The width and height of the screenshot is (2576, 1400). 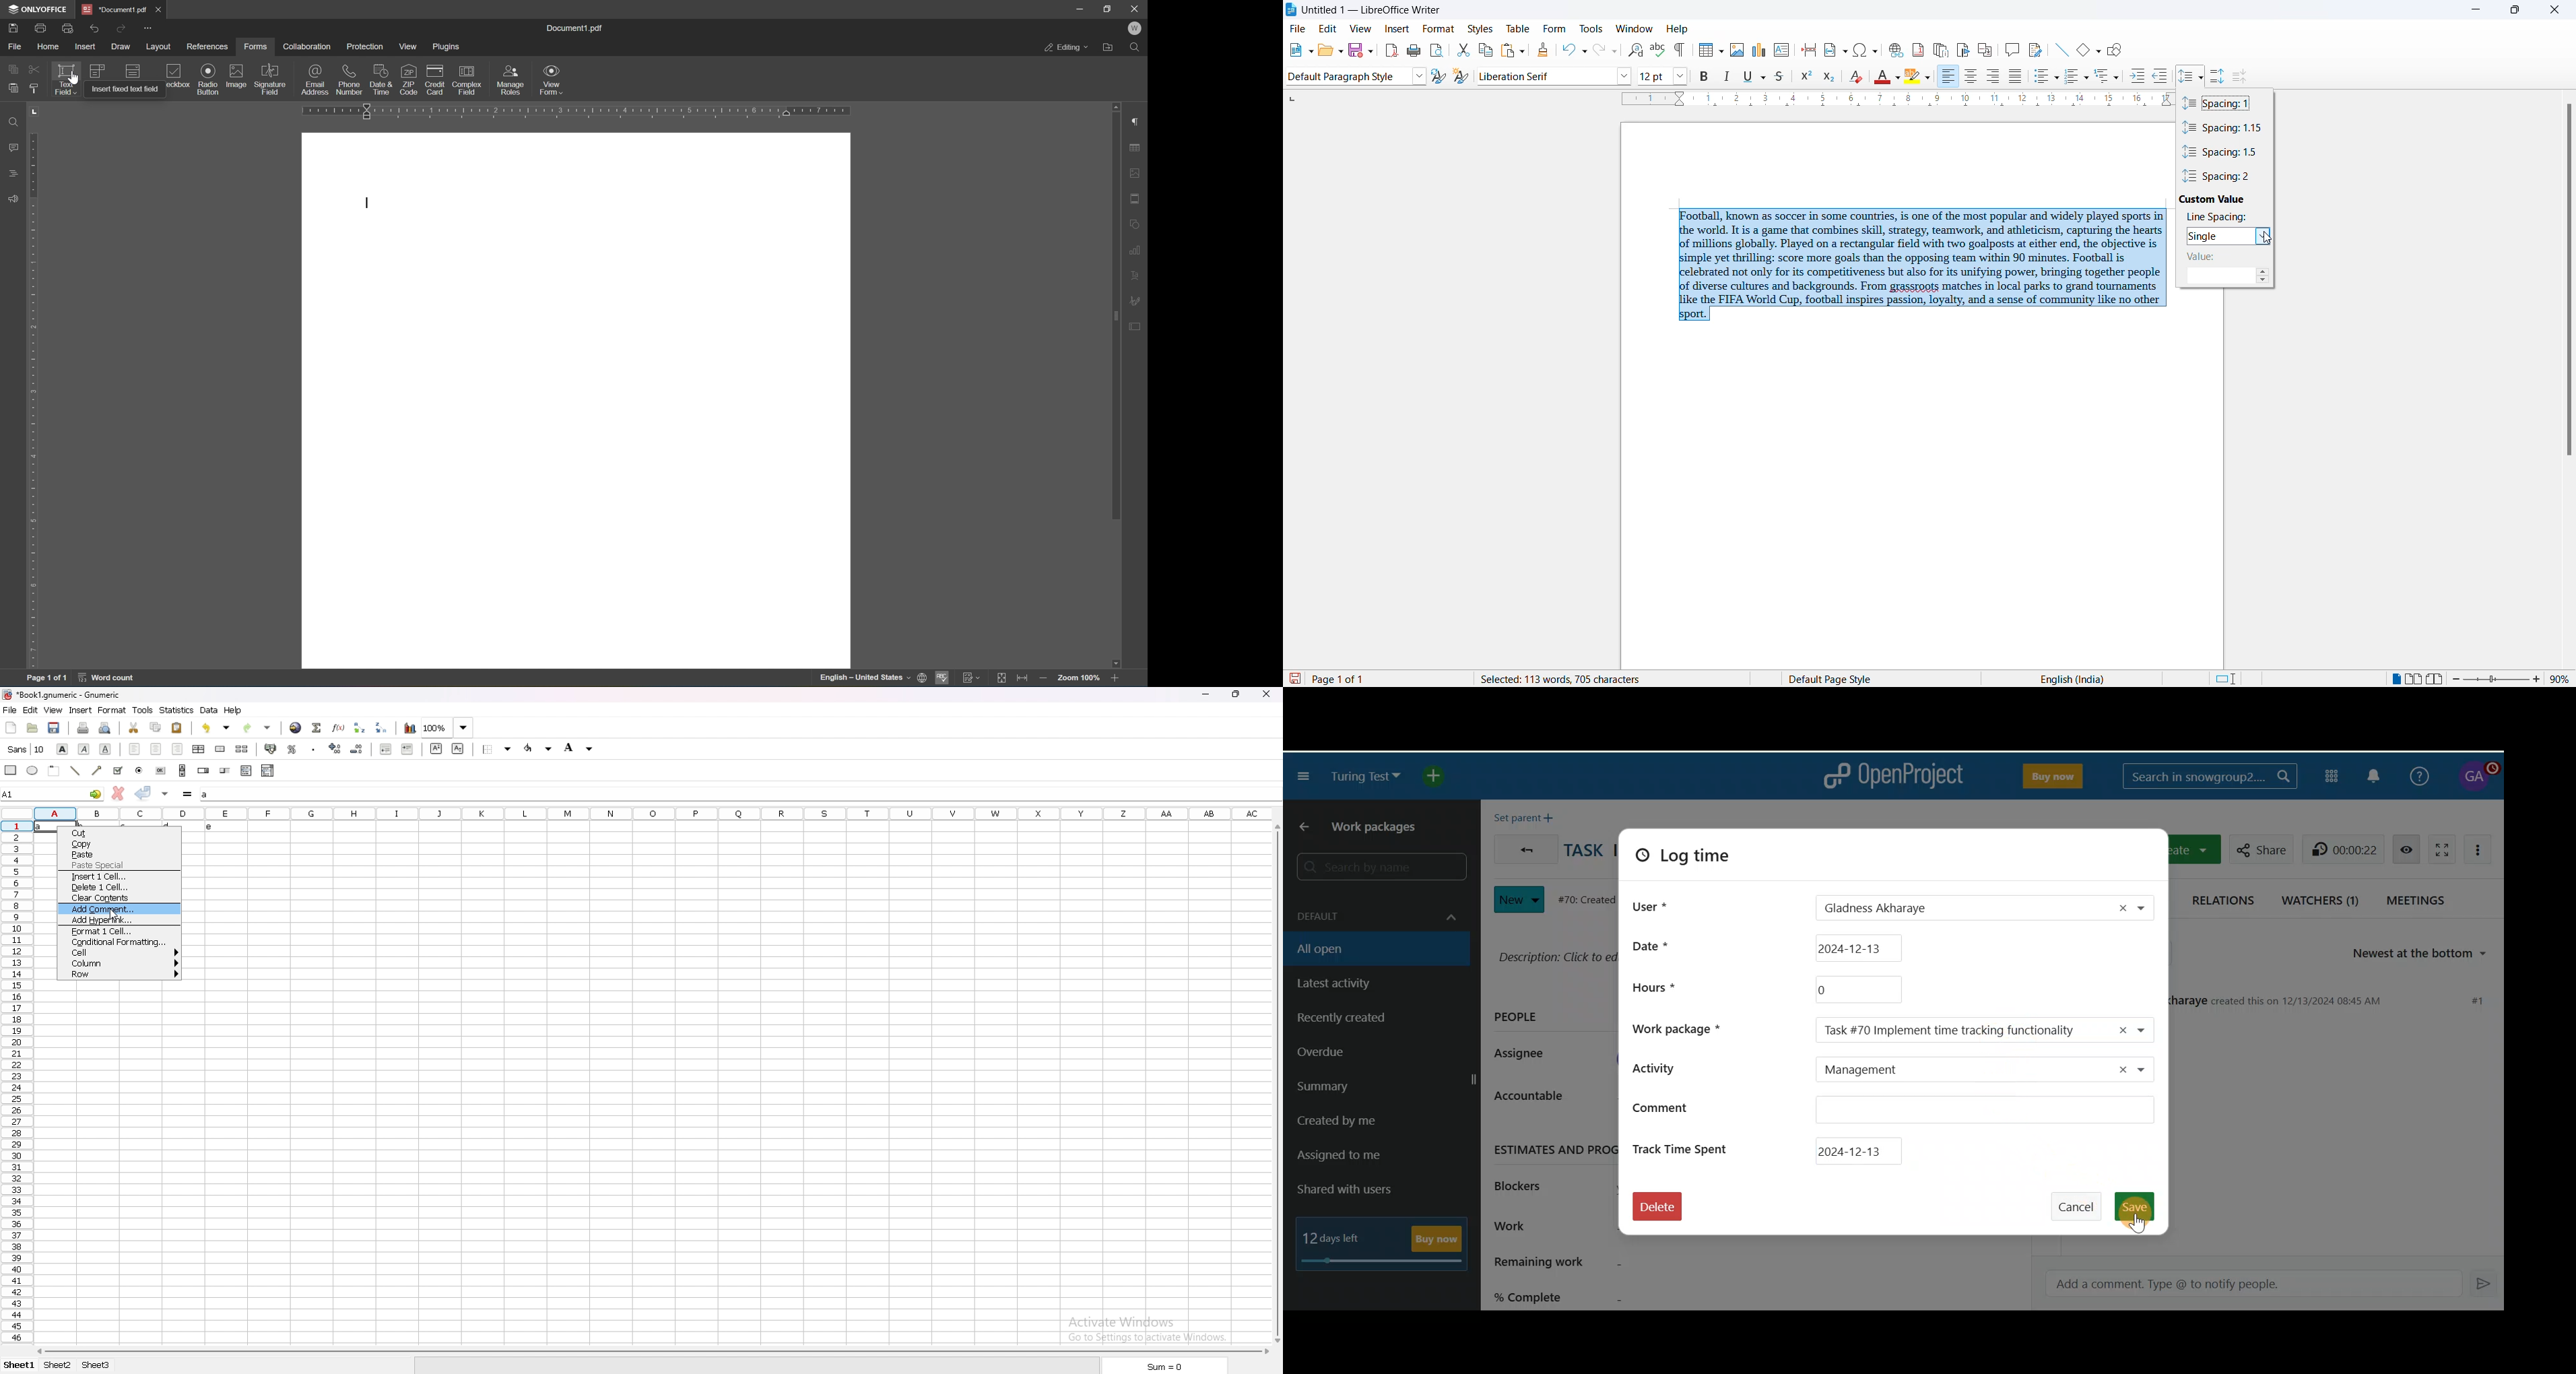 I want to click on zoom percentage, so click(x=2561, y=678).